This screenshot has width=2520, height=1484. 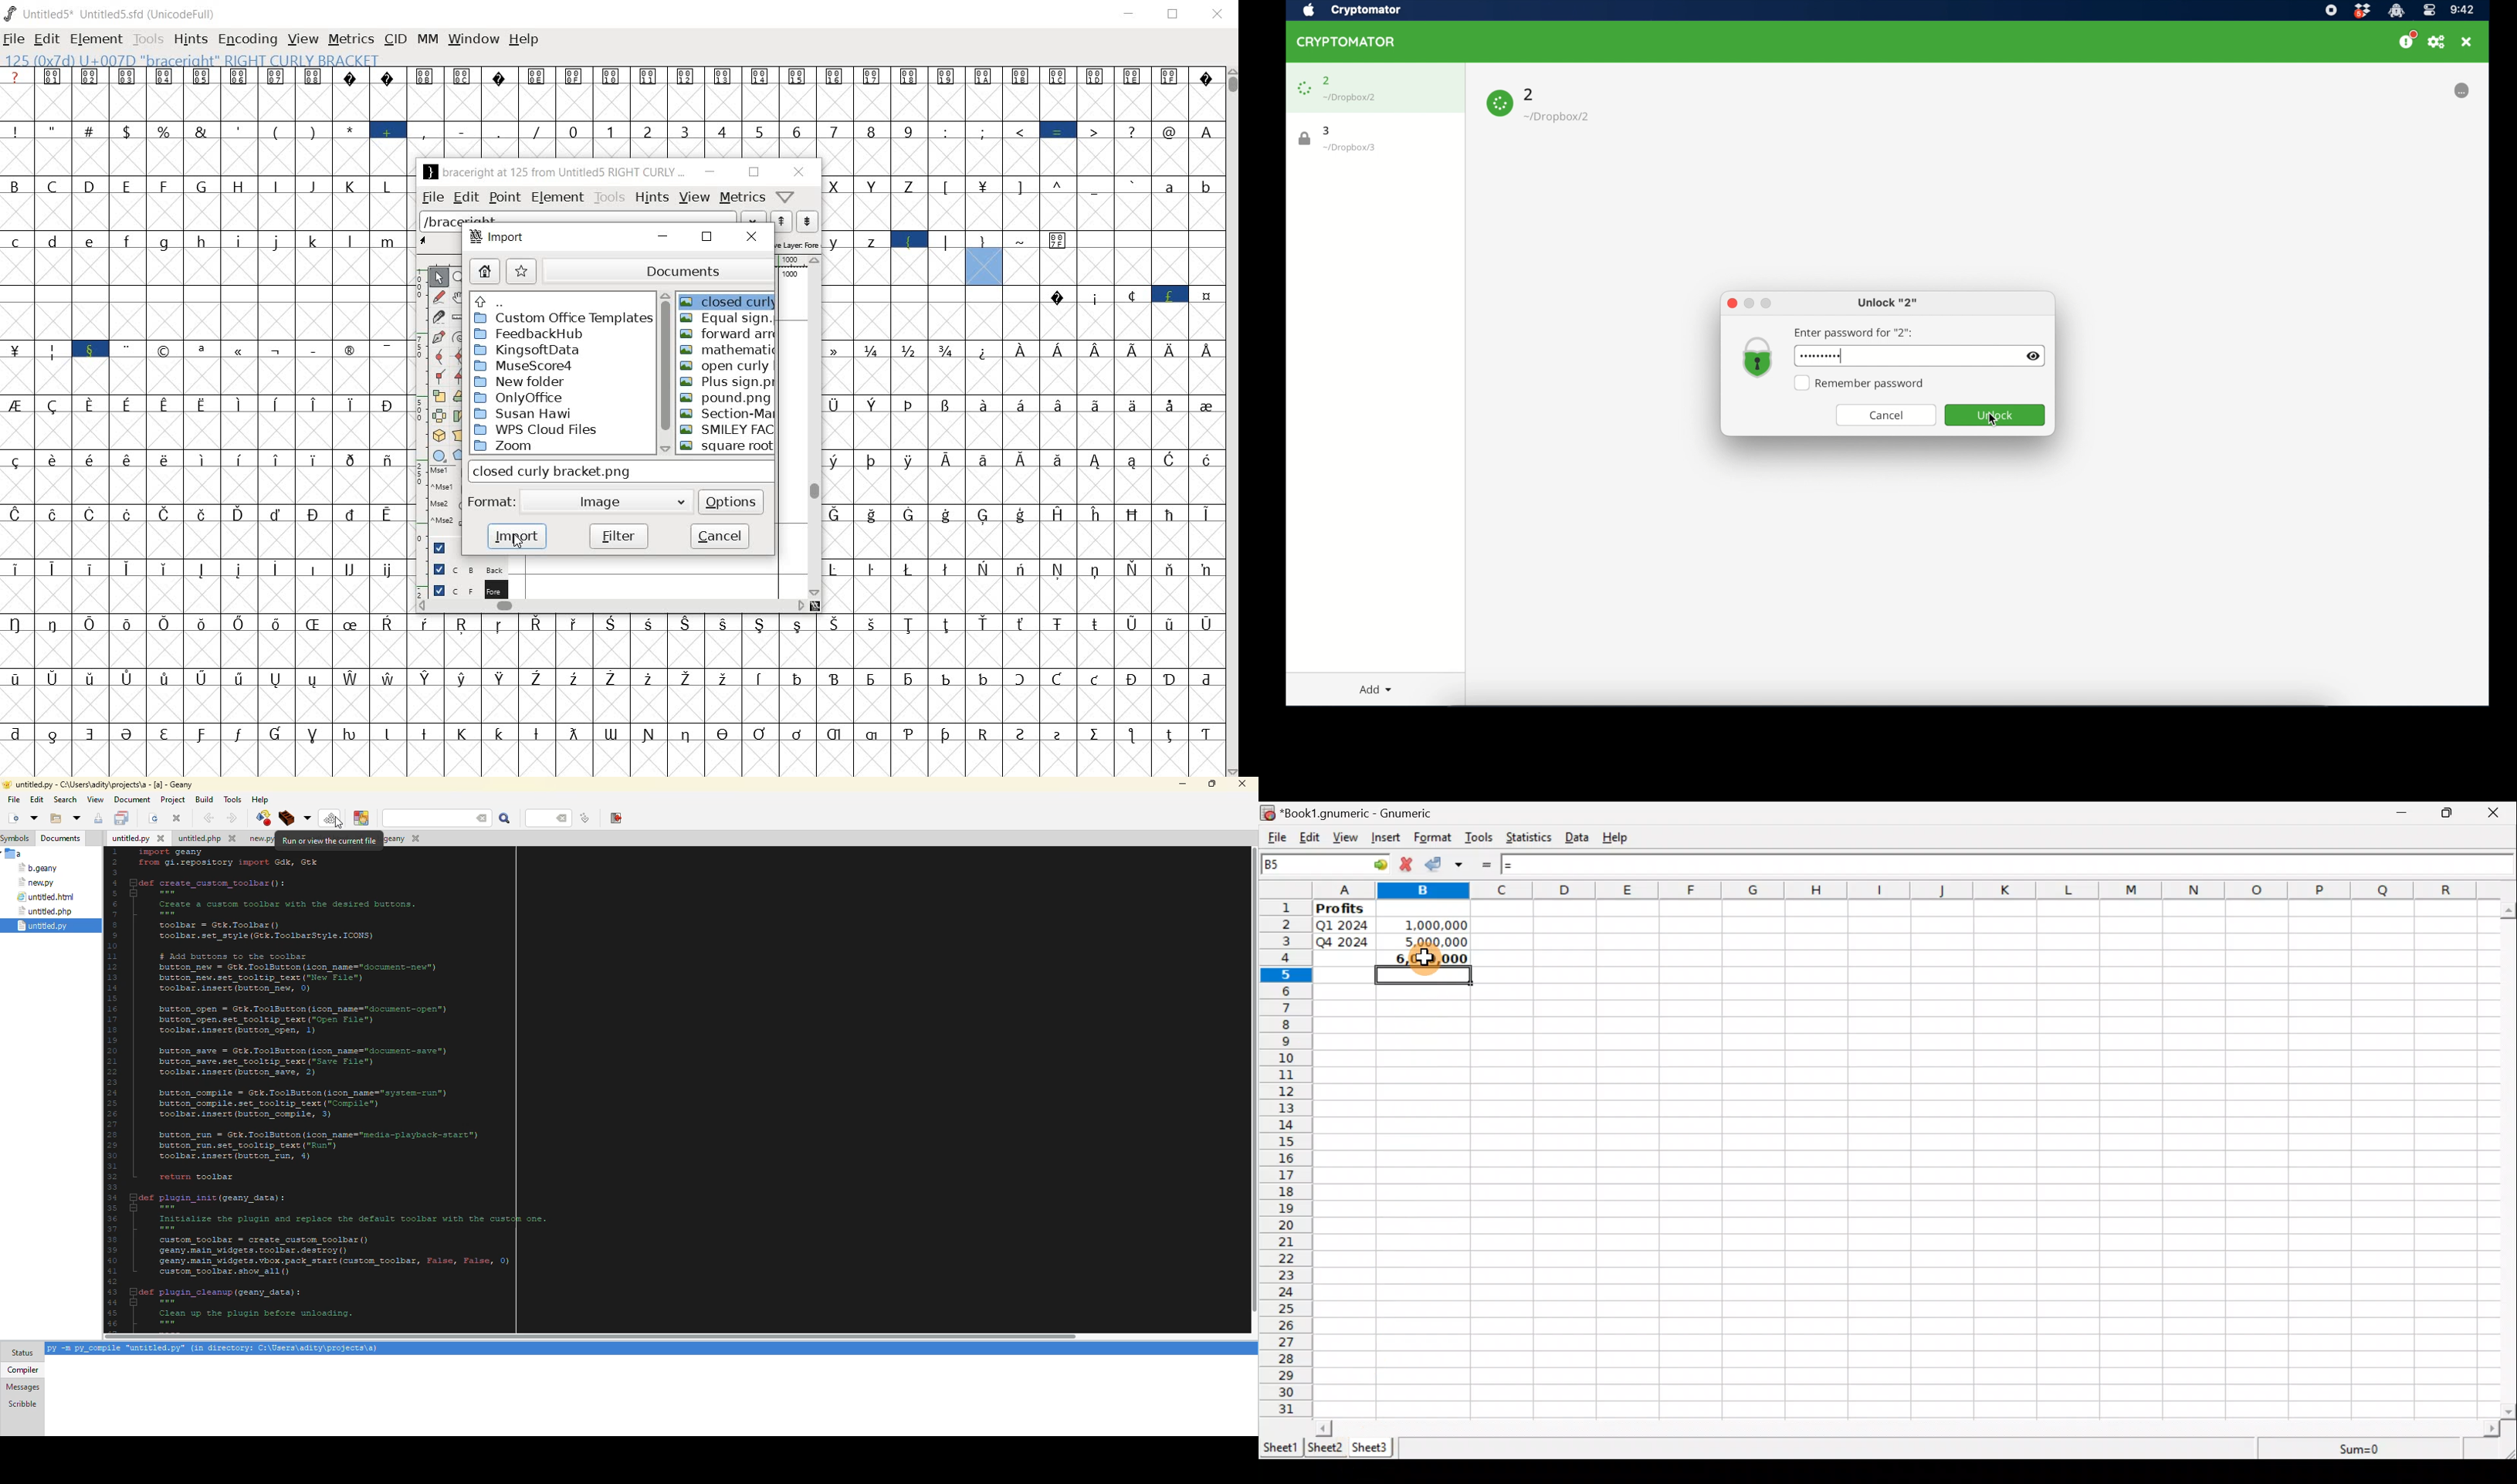 What do you see at coordinates (2451, 813) in the screenshot?
I see `Maximize/Minimize` at bounding box center [2451, 813].